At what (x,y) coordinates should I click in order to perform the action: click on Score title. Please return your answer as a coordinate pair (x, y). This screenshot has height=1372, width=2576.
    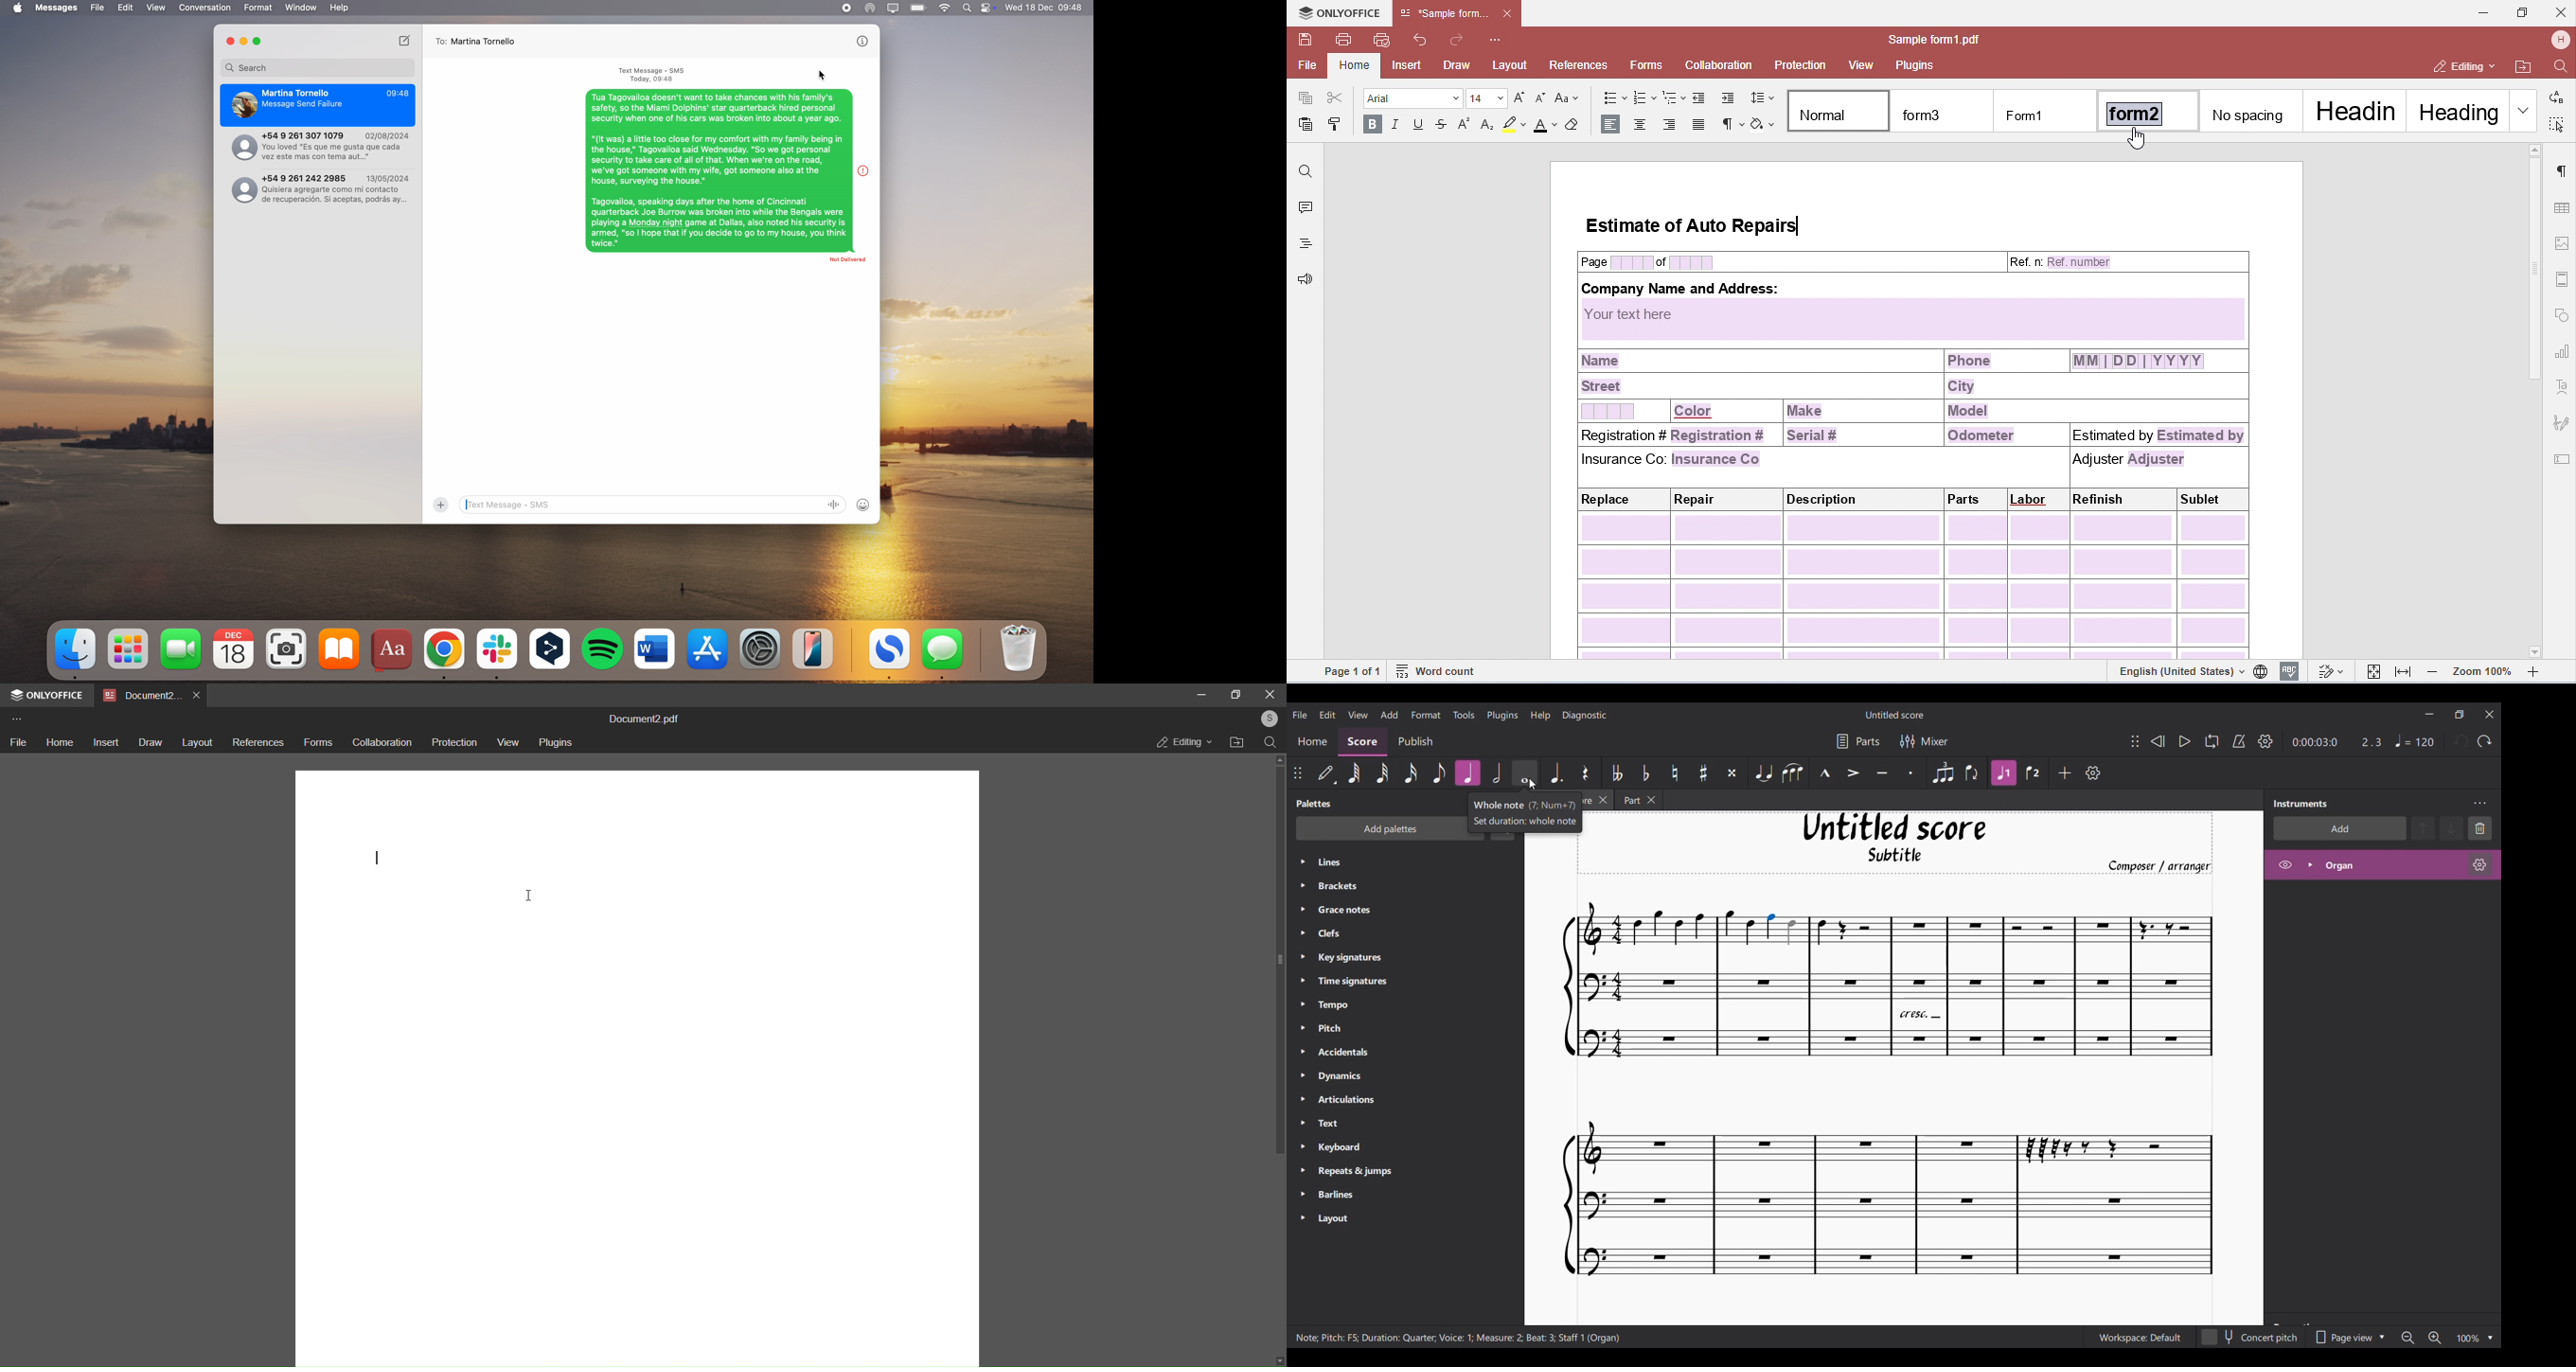
    Looking at the image, I should click on (1895, 715).